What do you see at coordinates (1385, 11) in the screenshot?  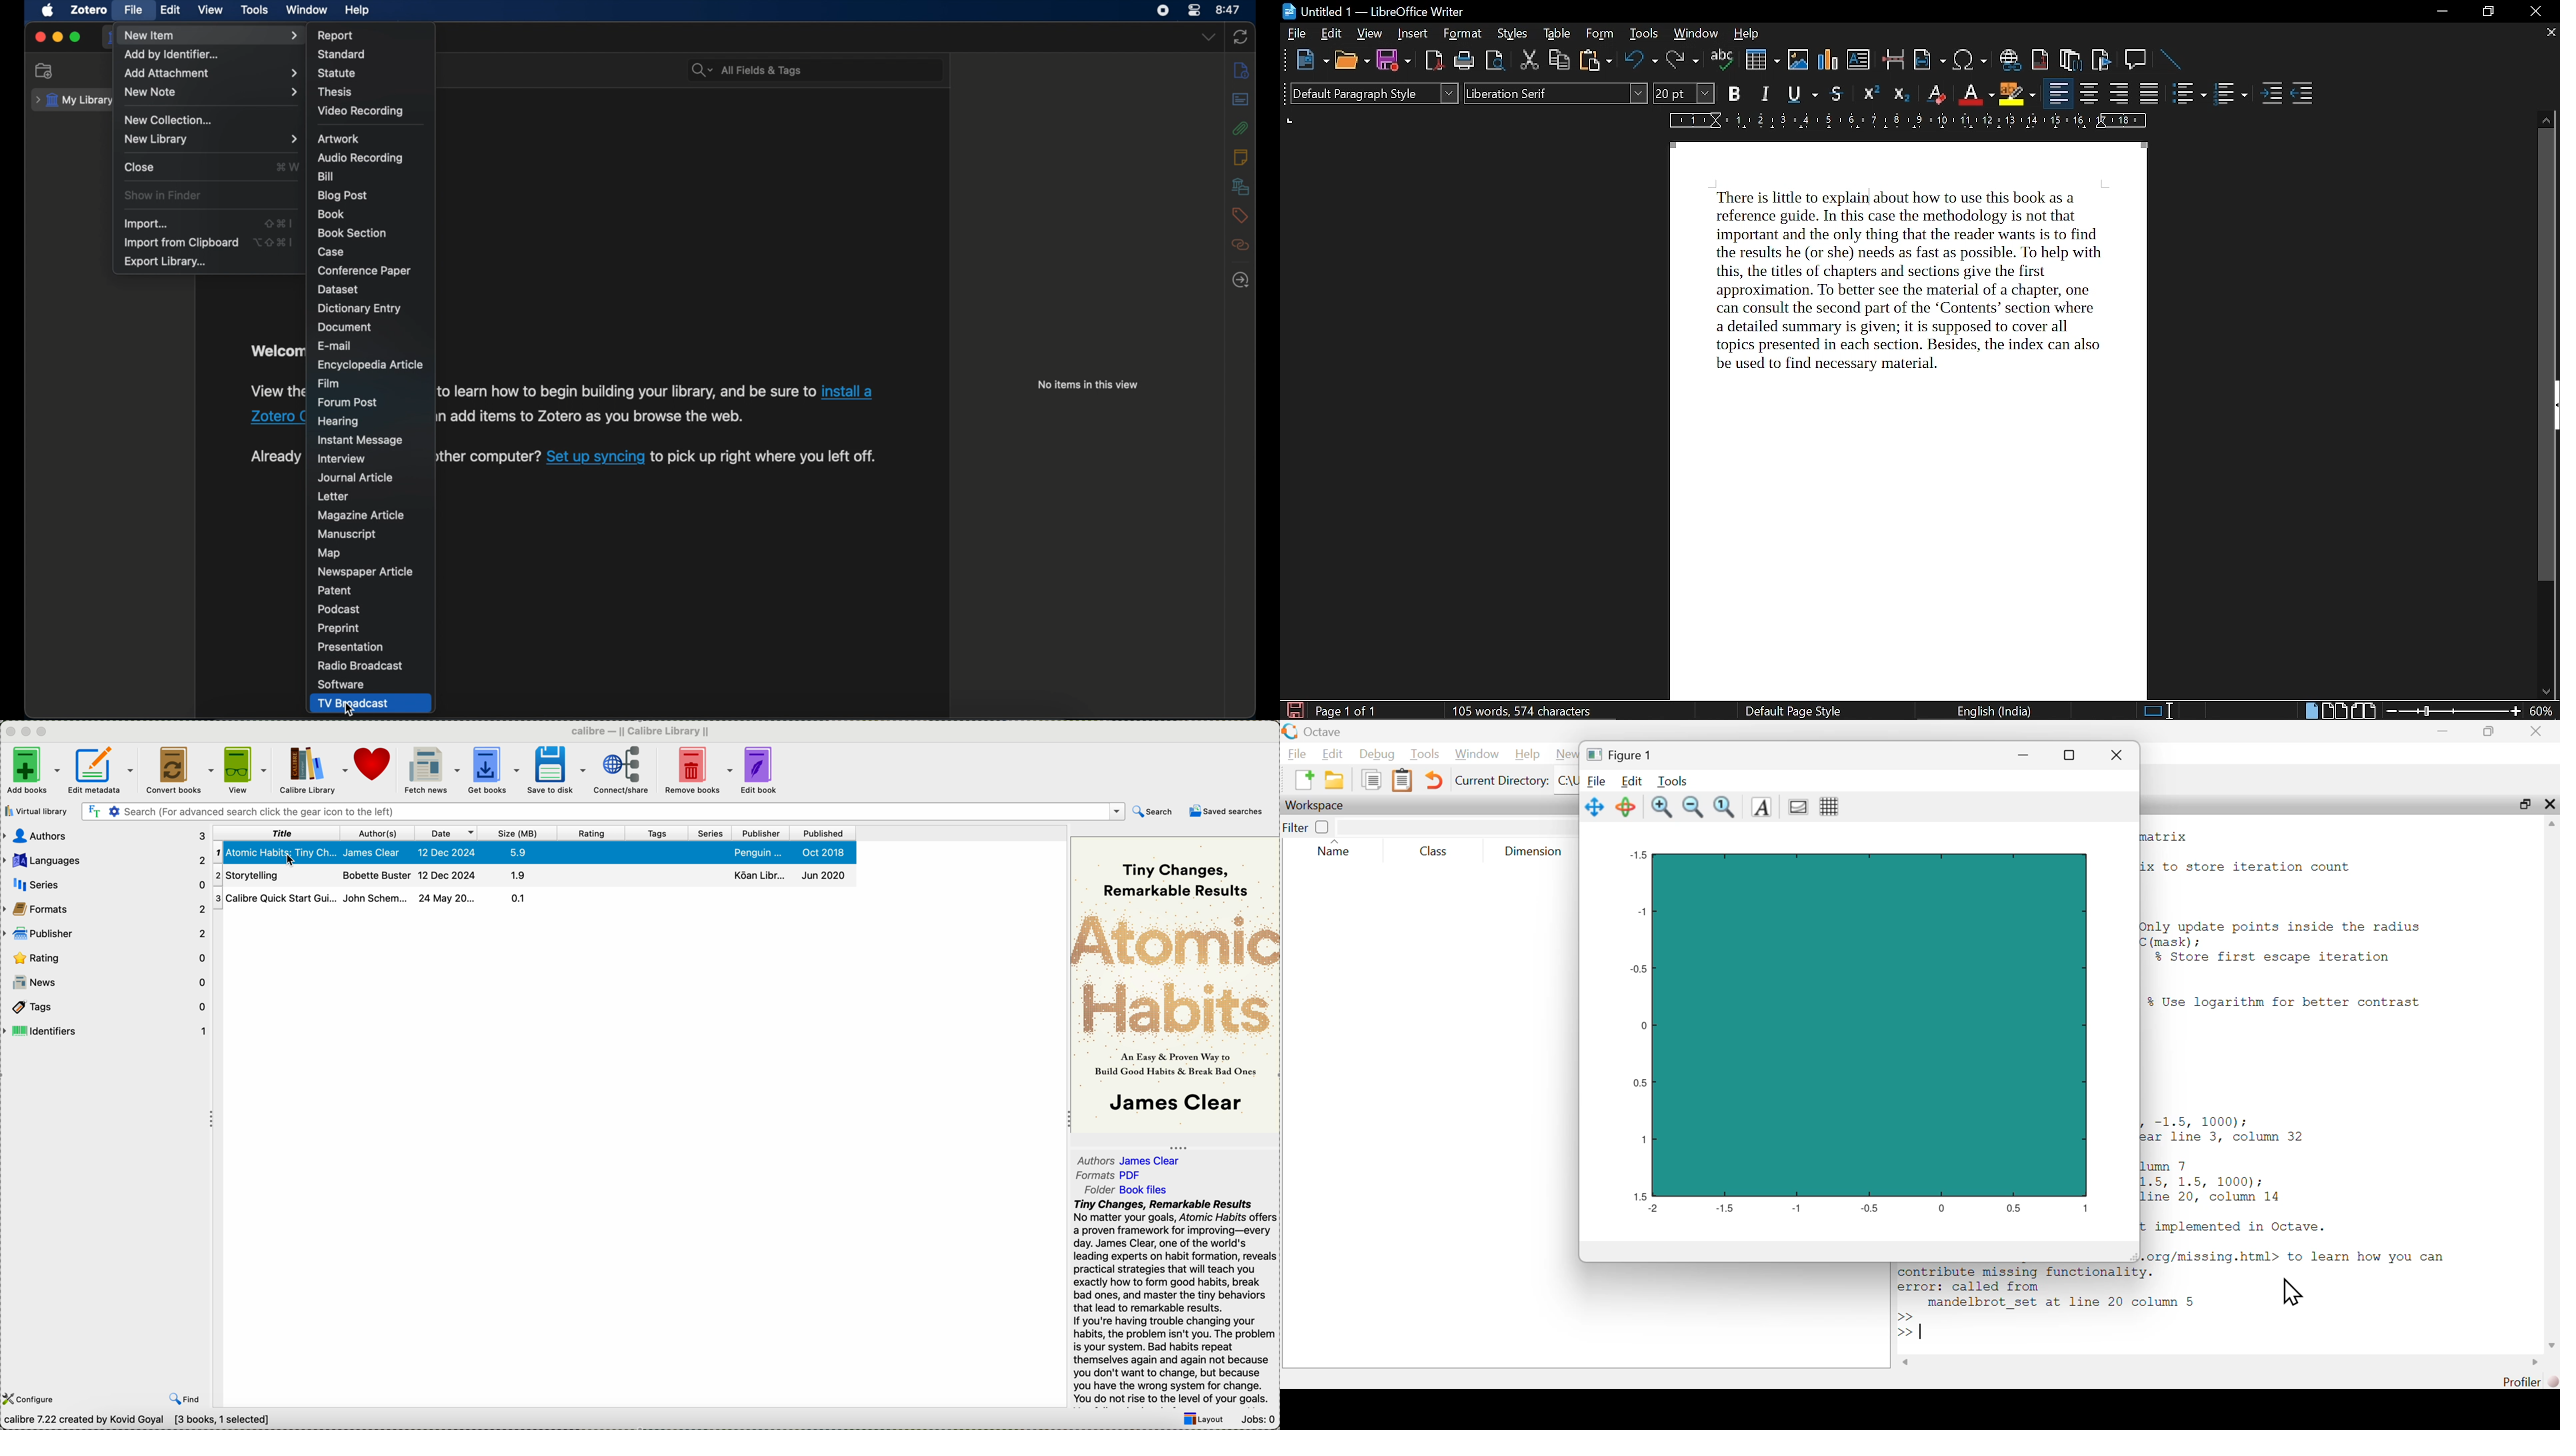 I see `Untitled 1- LibreOffice Writer` at bounding box center [1385, 11].